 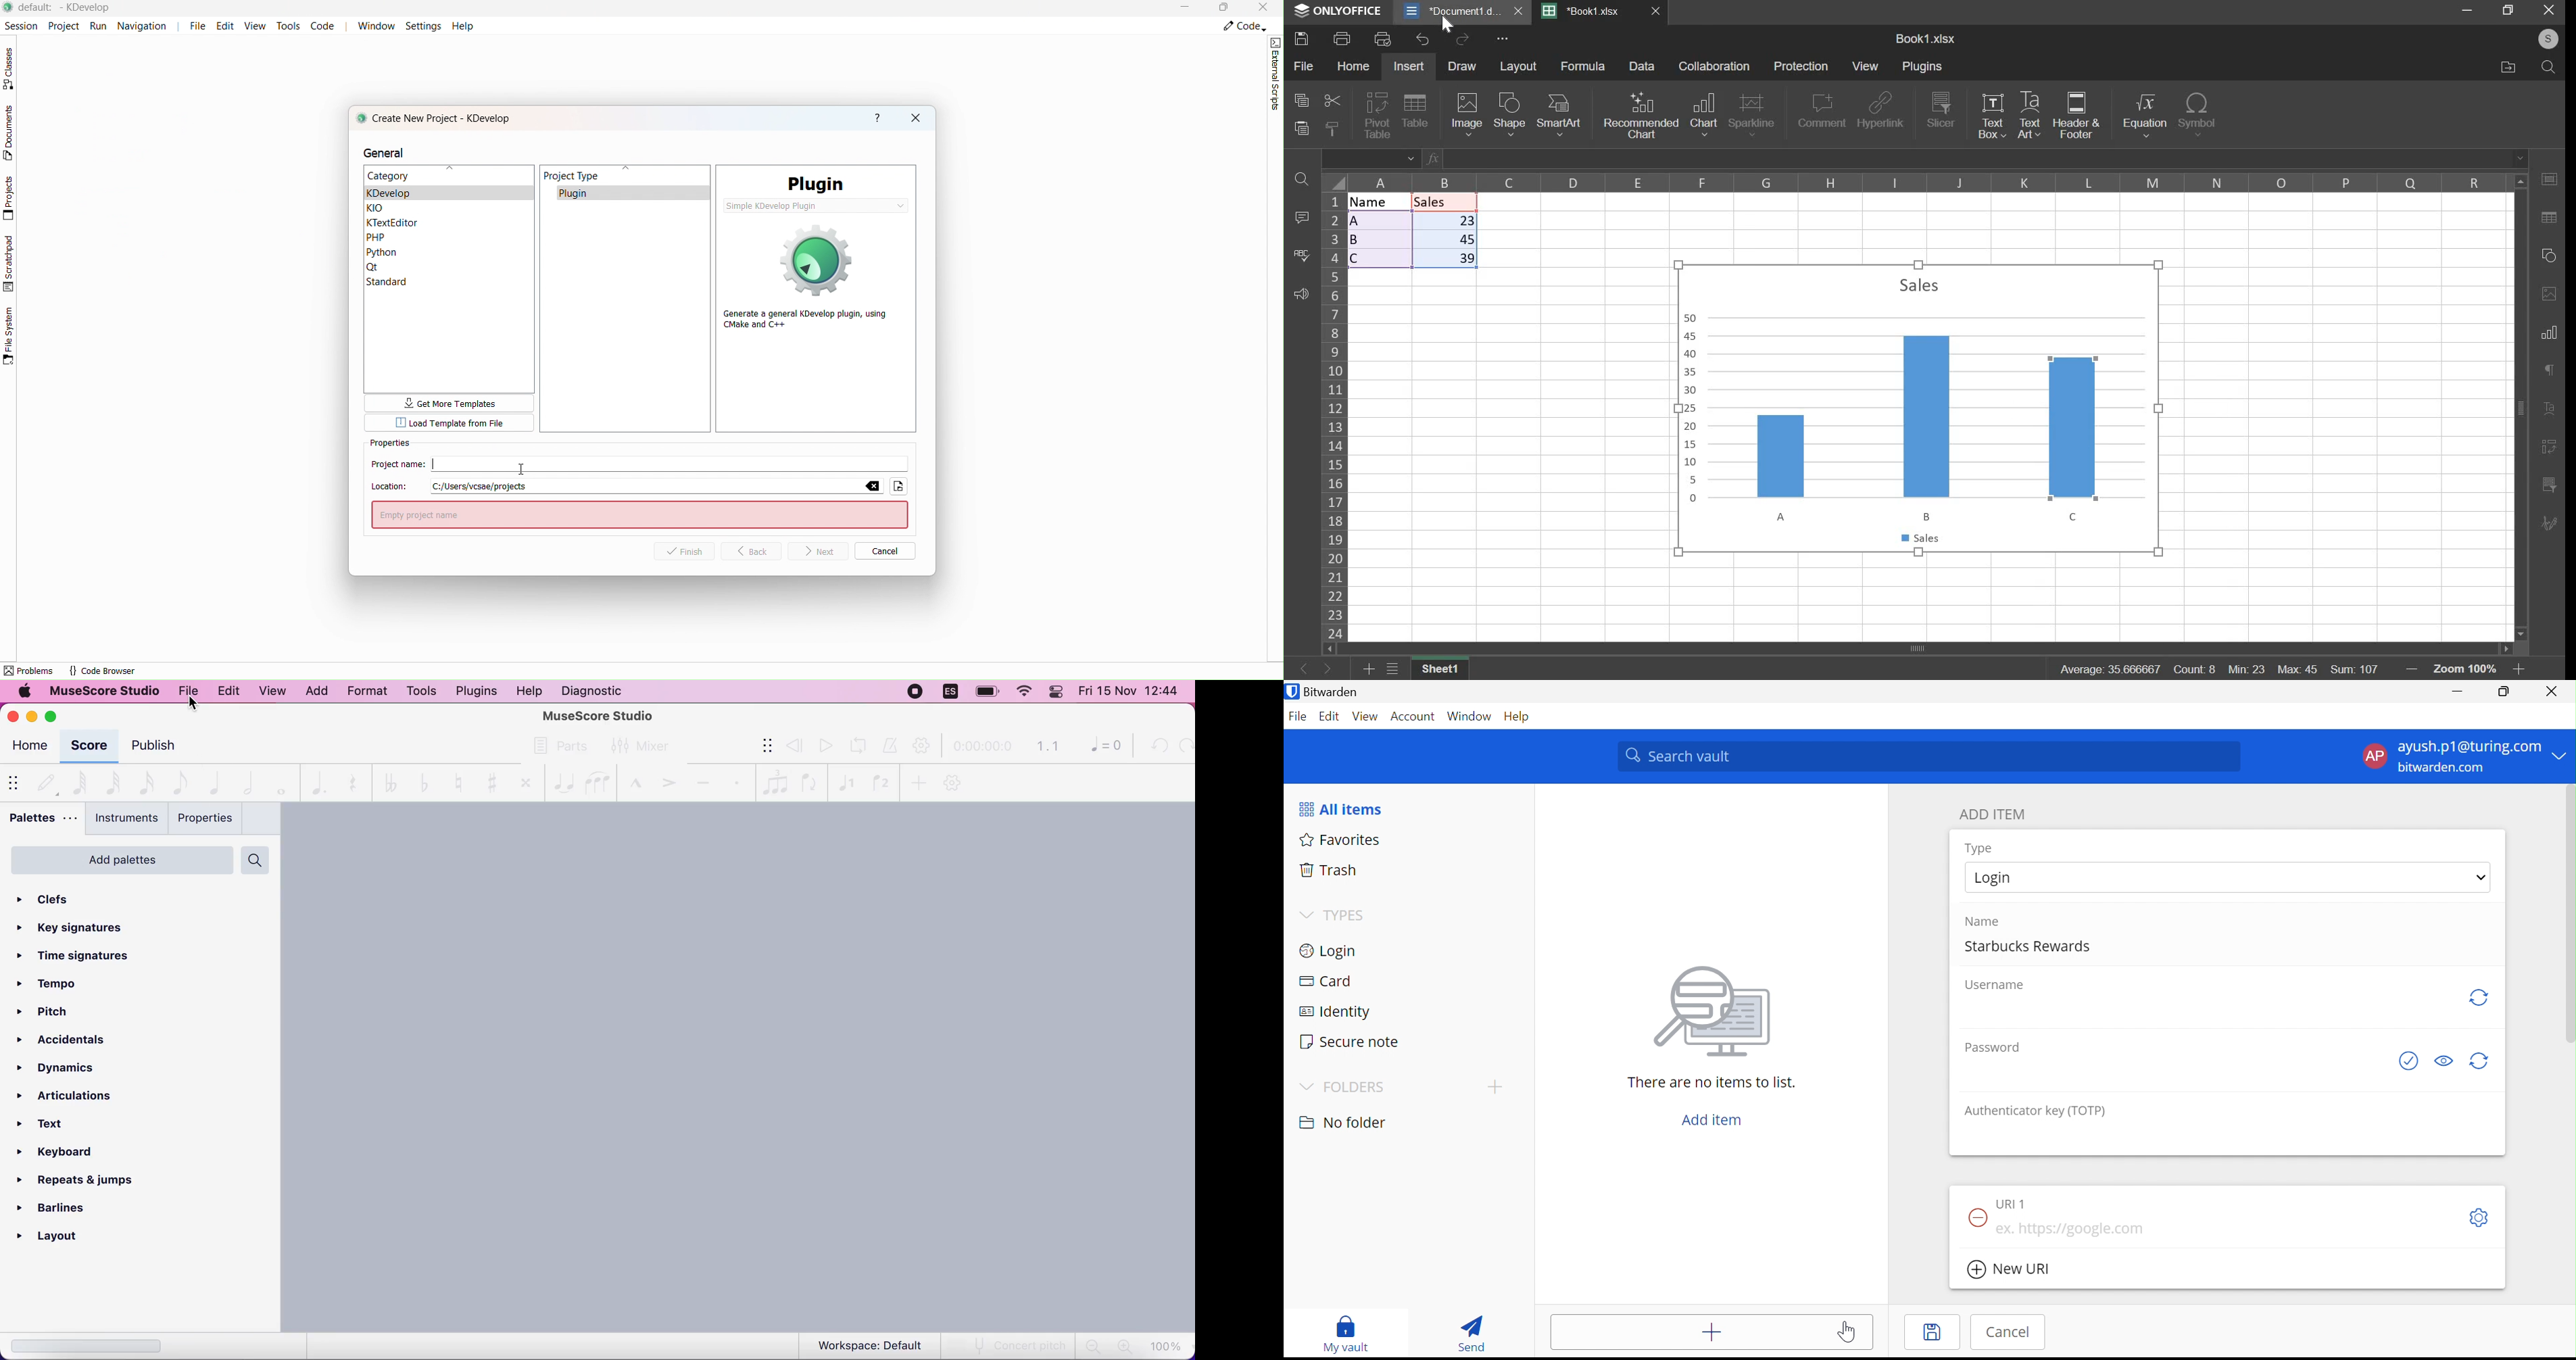 I want to click on close, so click(x=14, y=716).